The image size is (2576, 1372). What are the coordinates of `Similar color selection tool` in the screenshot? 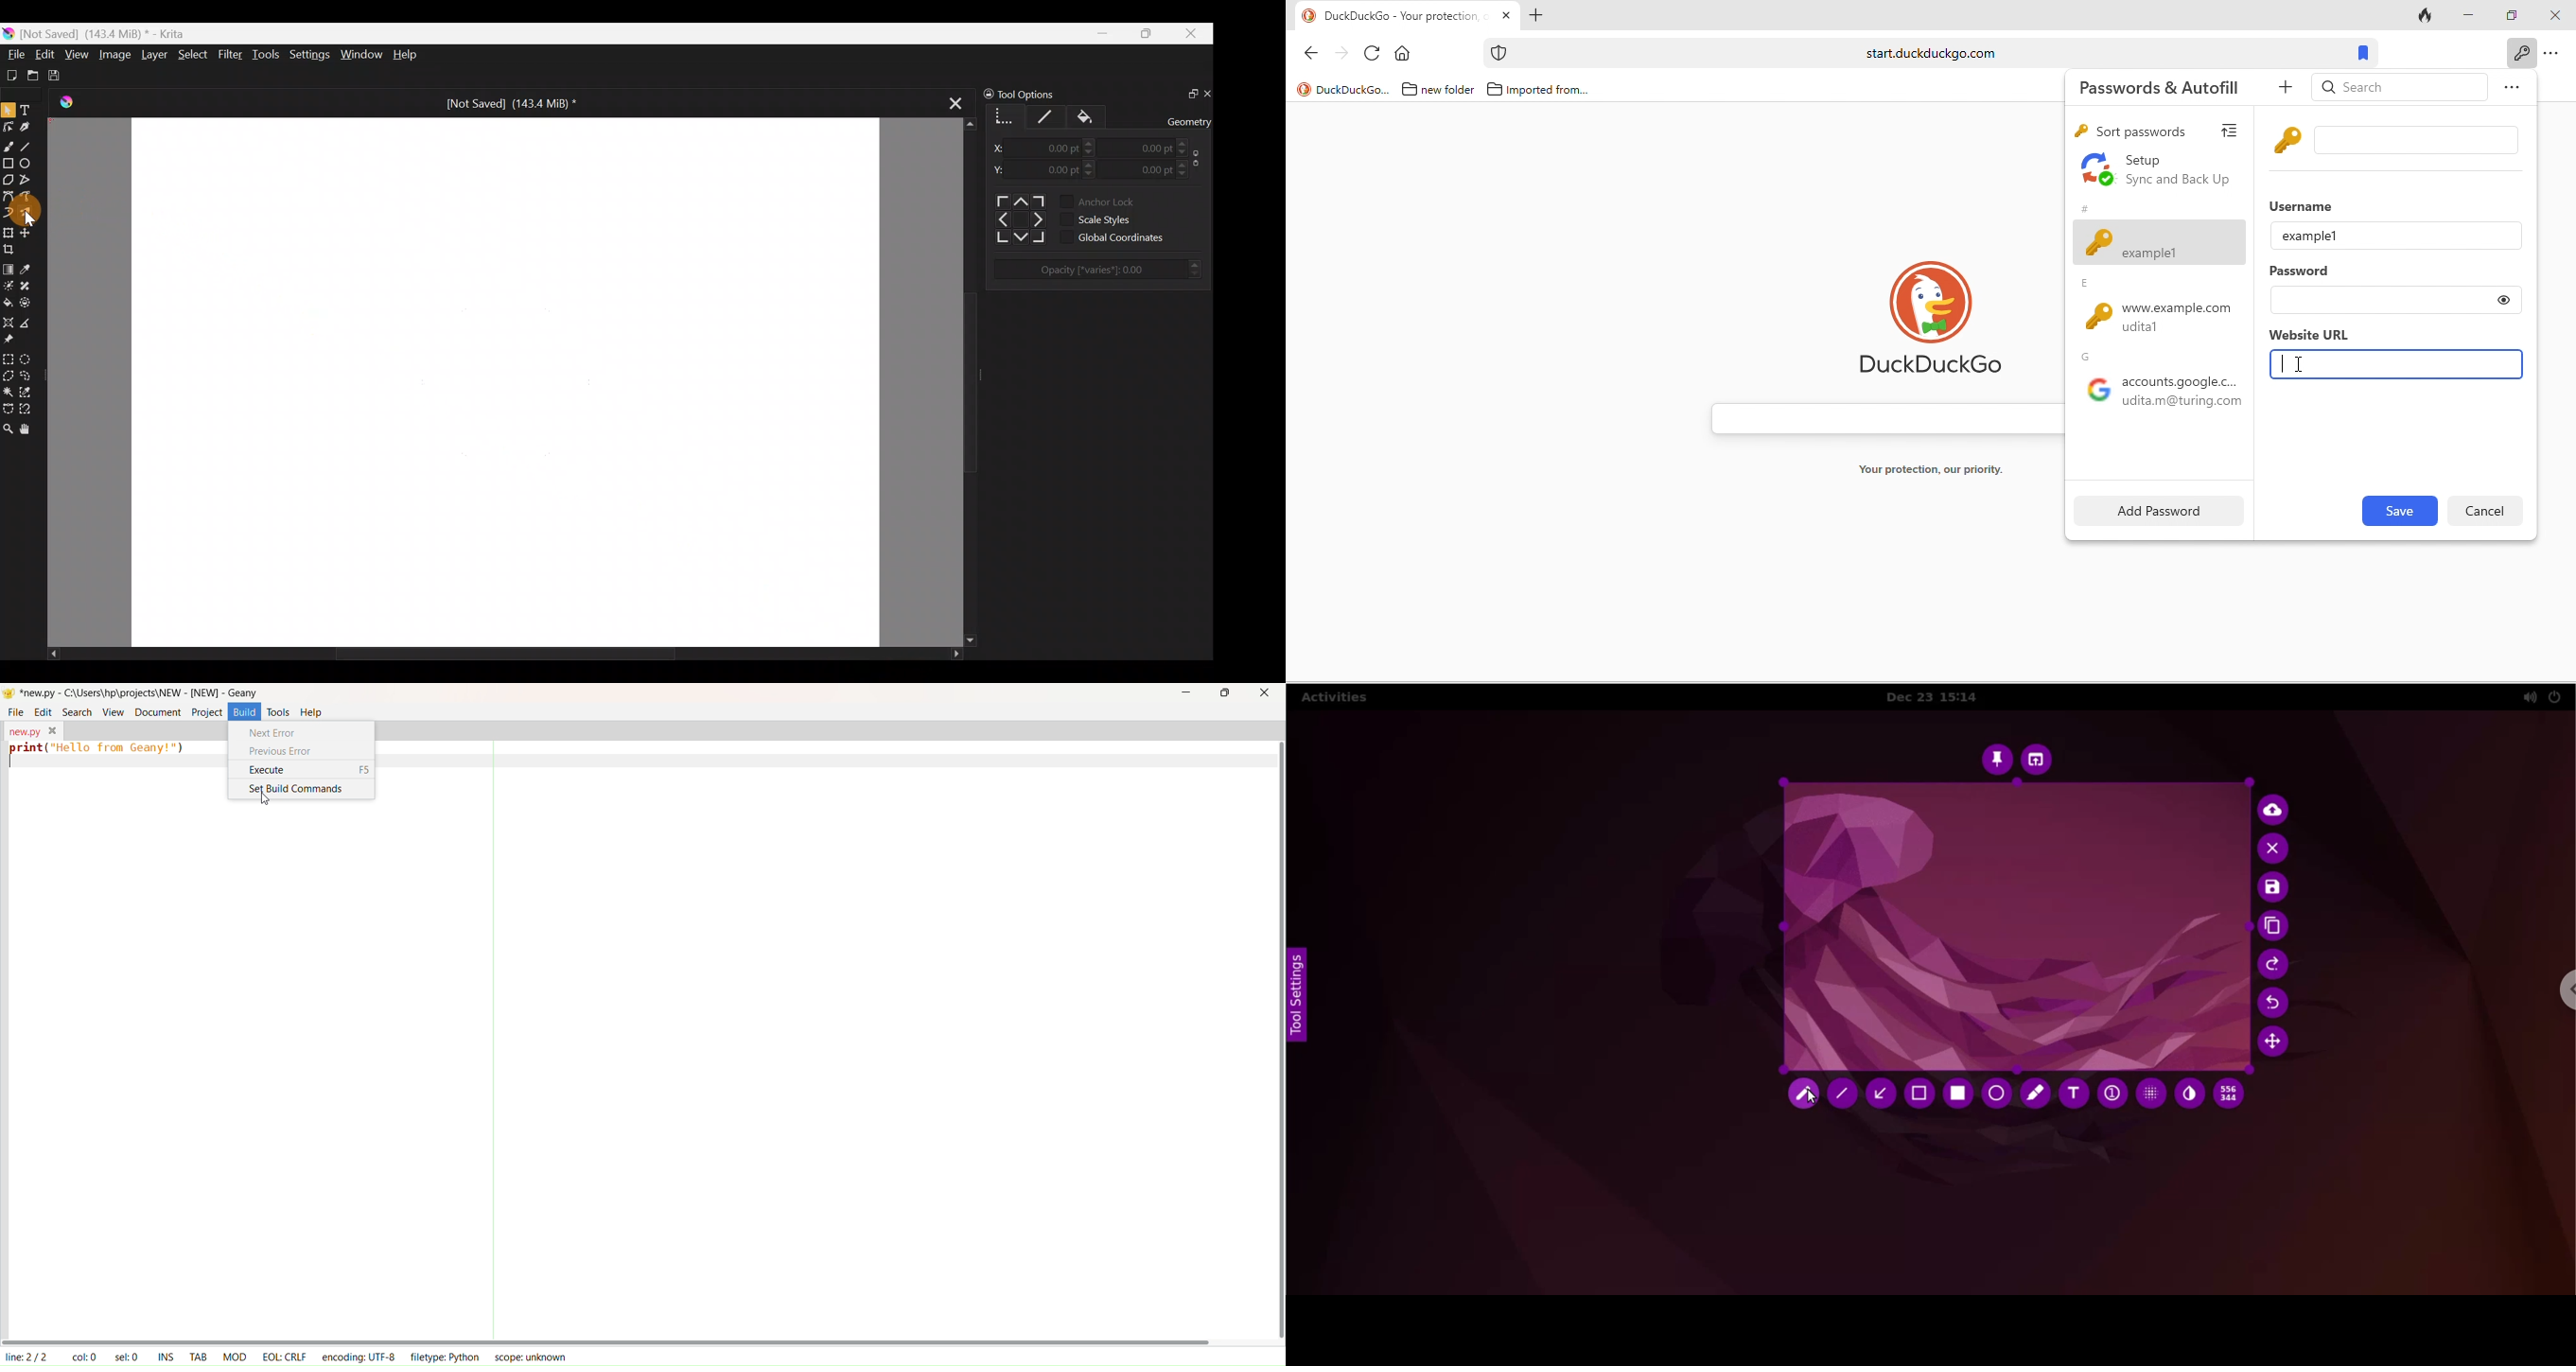 It's located at (27, 391).